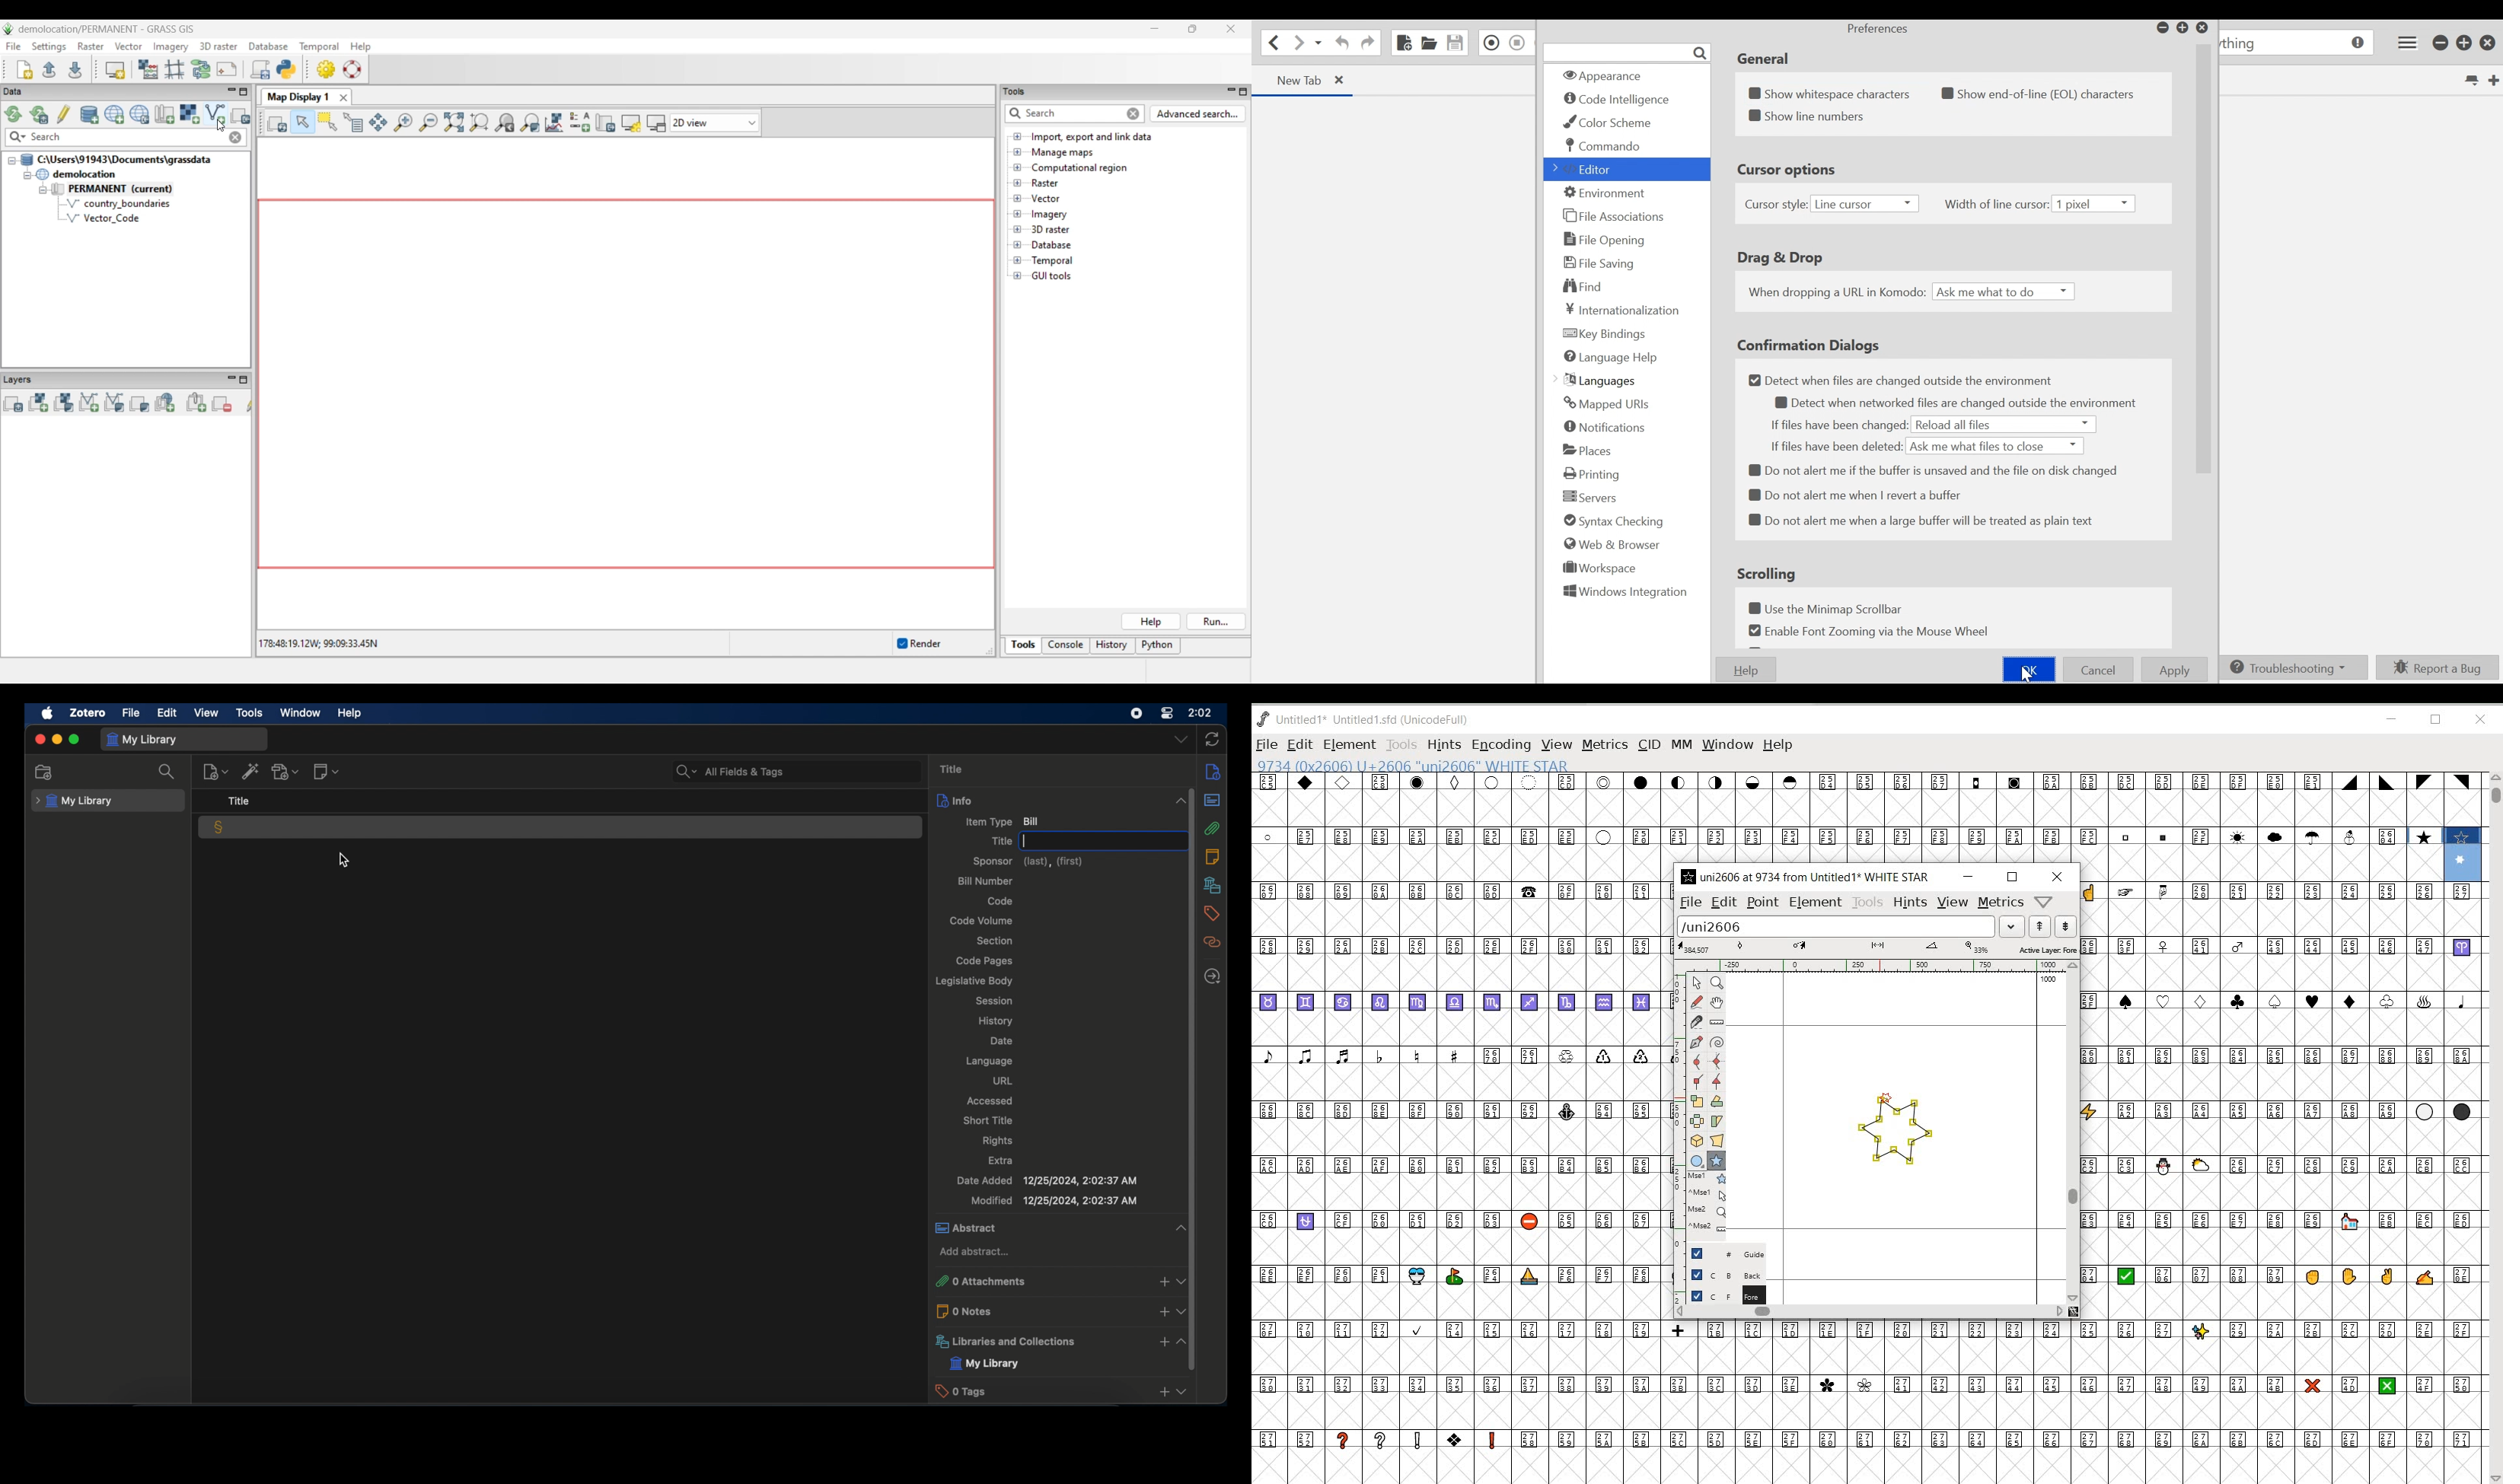  Describe the element at coordinates (1624, 594) in the screenshot. I see `Windows Integration` at that location.